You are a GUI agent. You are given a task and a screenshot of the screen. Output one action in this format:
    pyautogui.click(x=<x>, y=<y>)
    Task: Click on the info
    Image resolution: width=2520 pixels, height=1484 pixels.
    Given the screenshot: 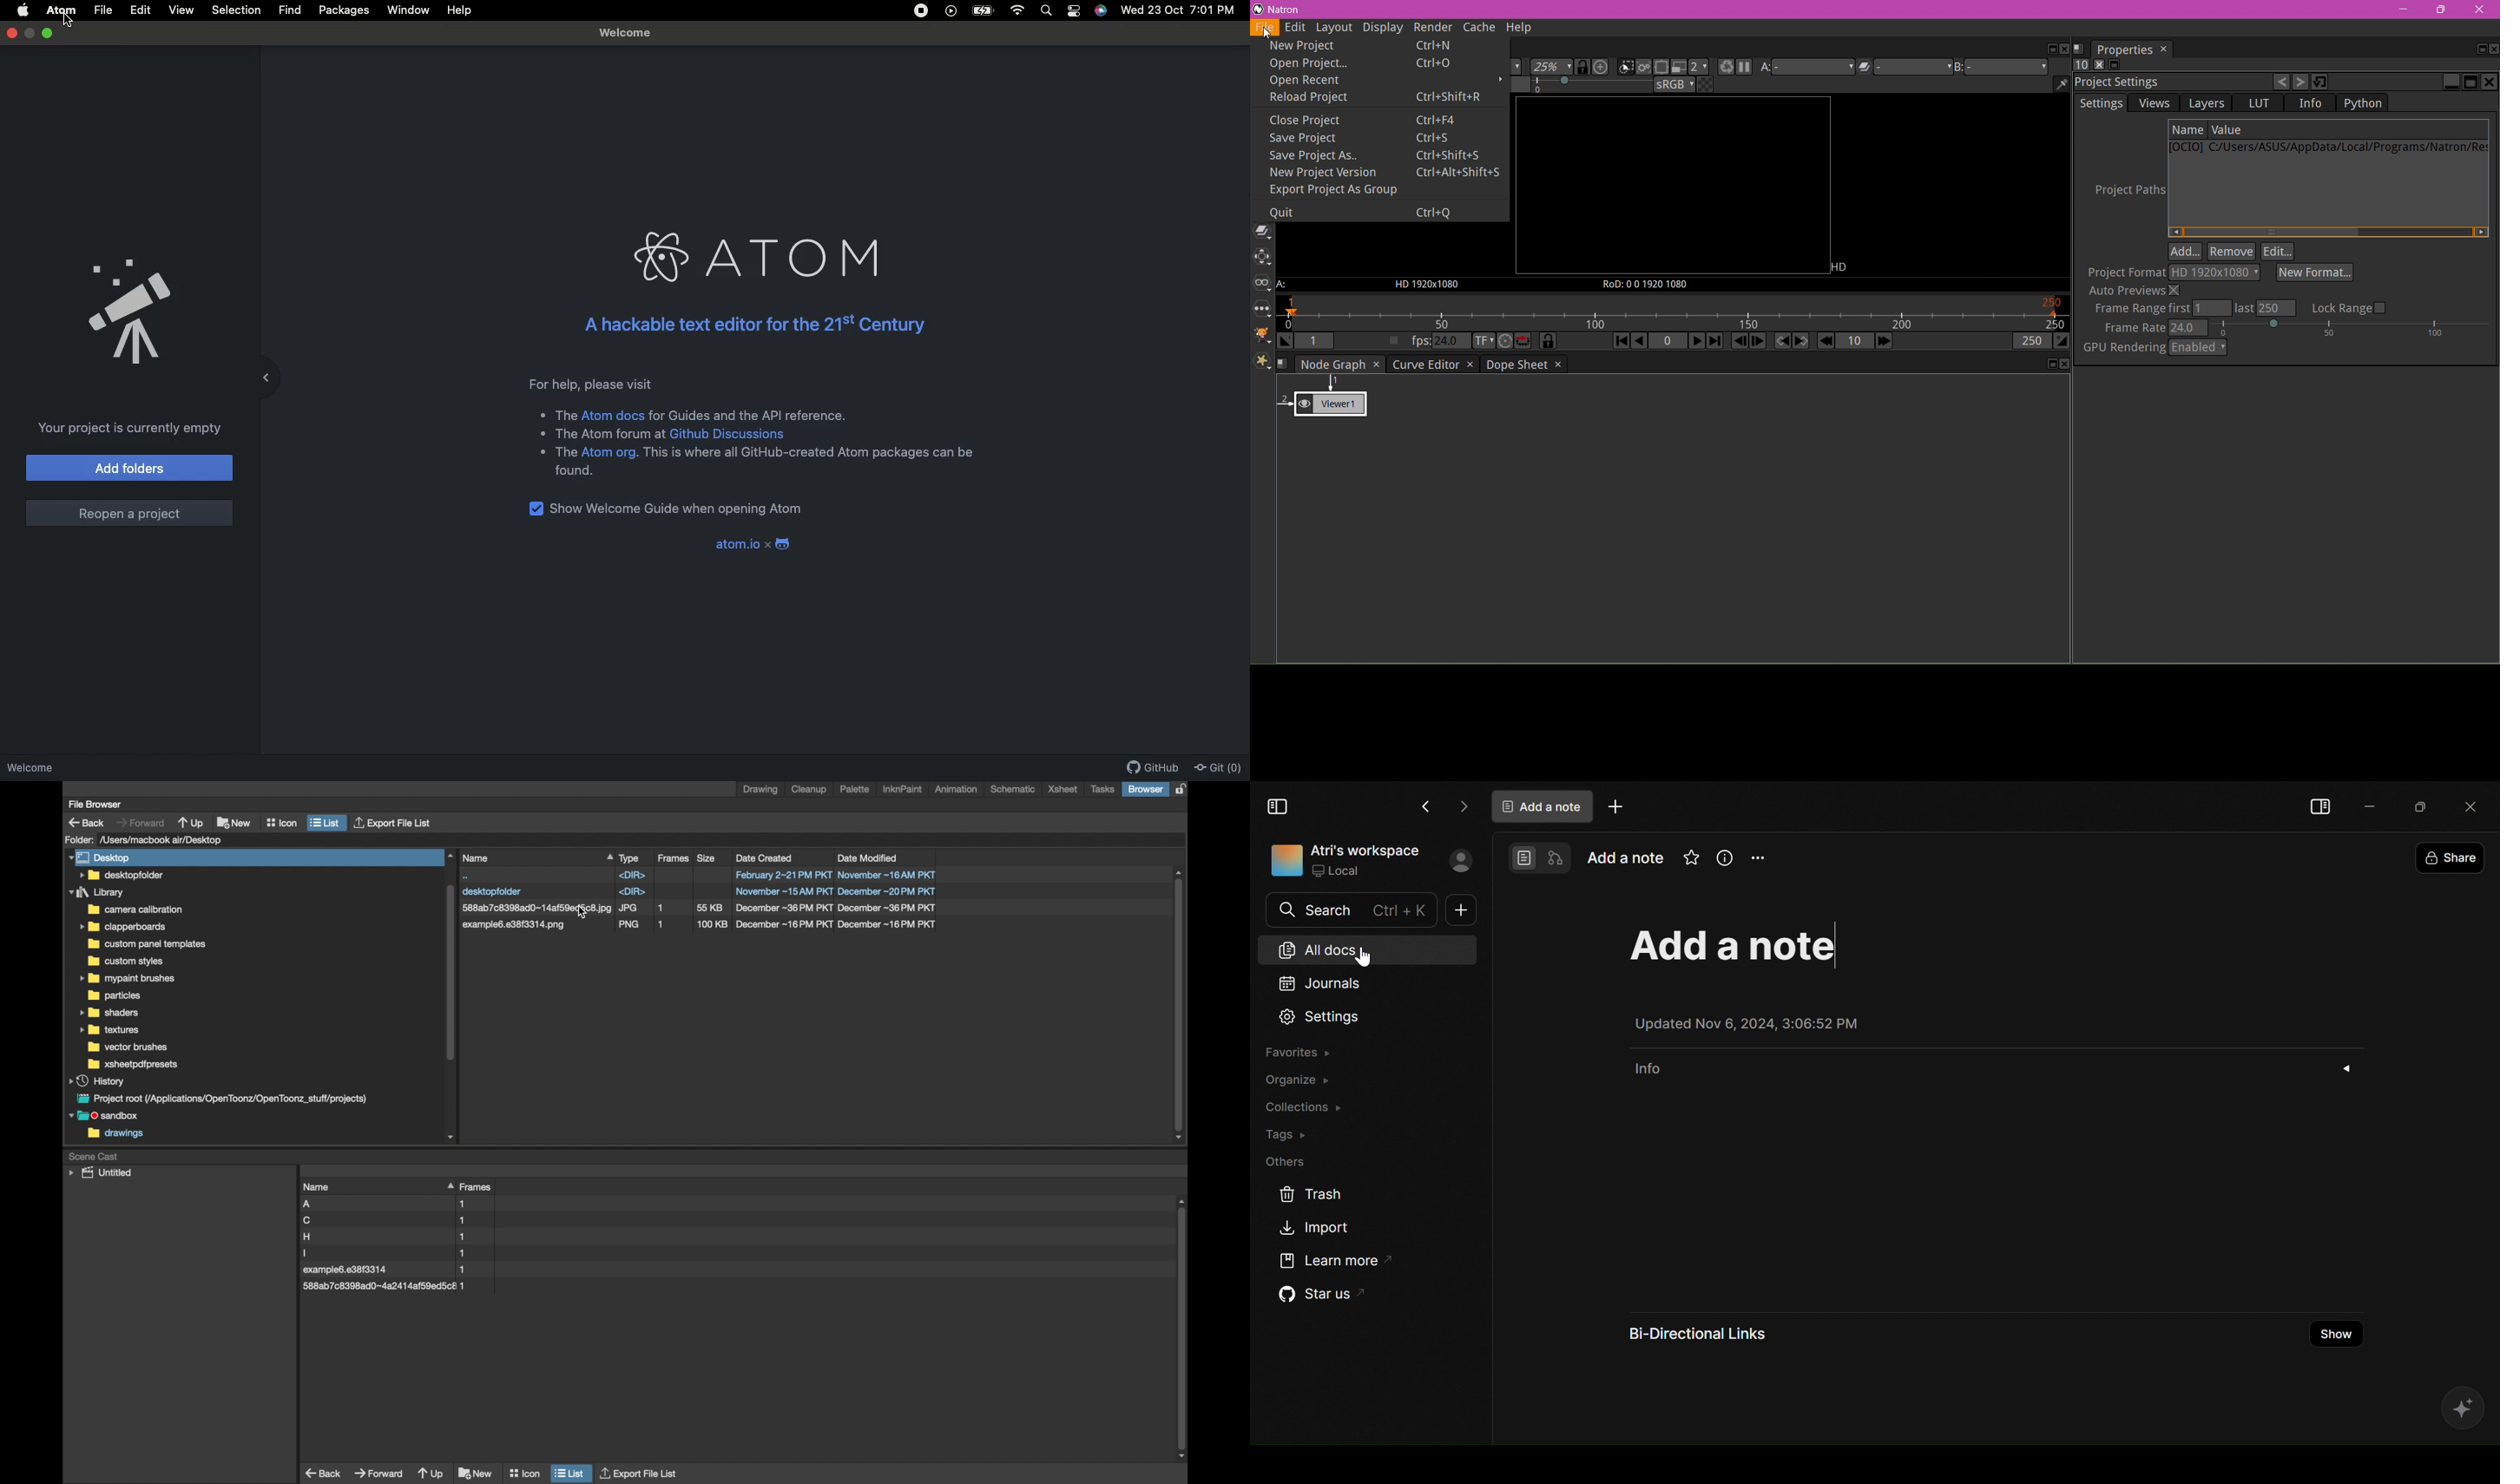 What is the action you would take?
    pyautogui.click(x=1652, y=1068)
    